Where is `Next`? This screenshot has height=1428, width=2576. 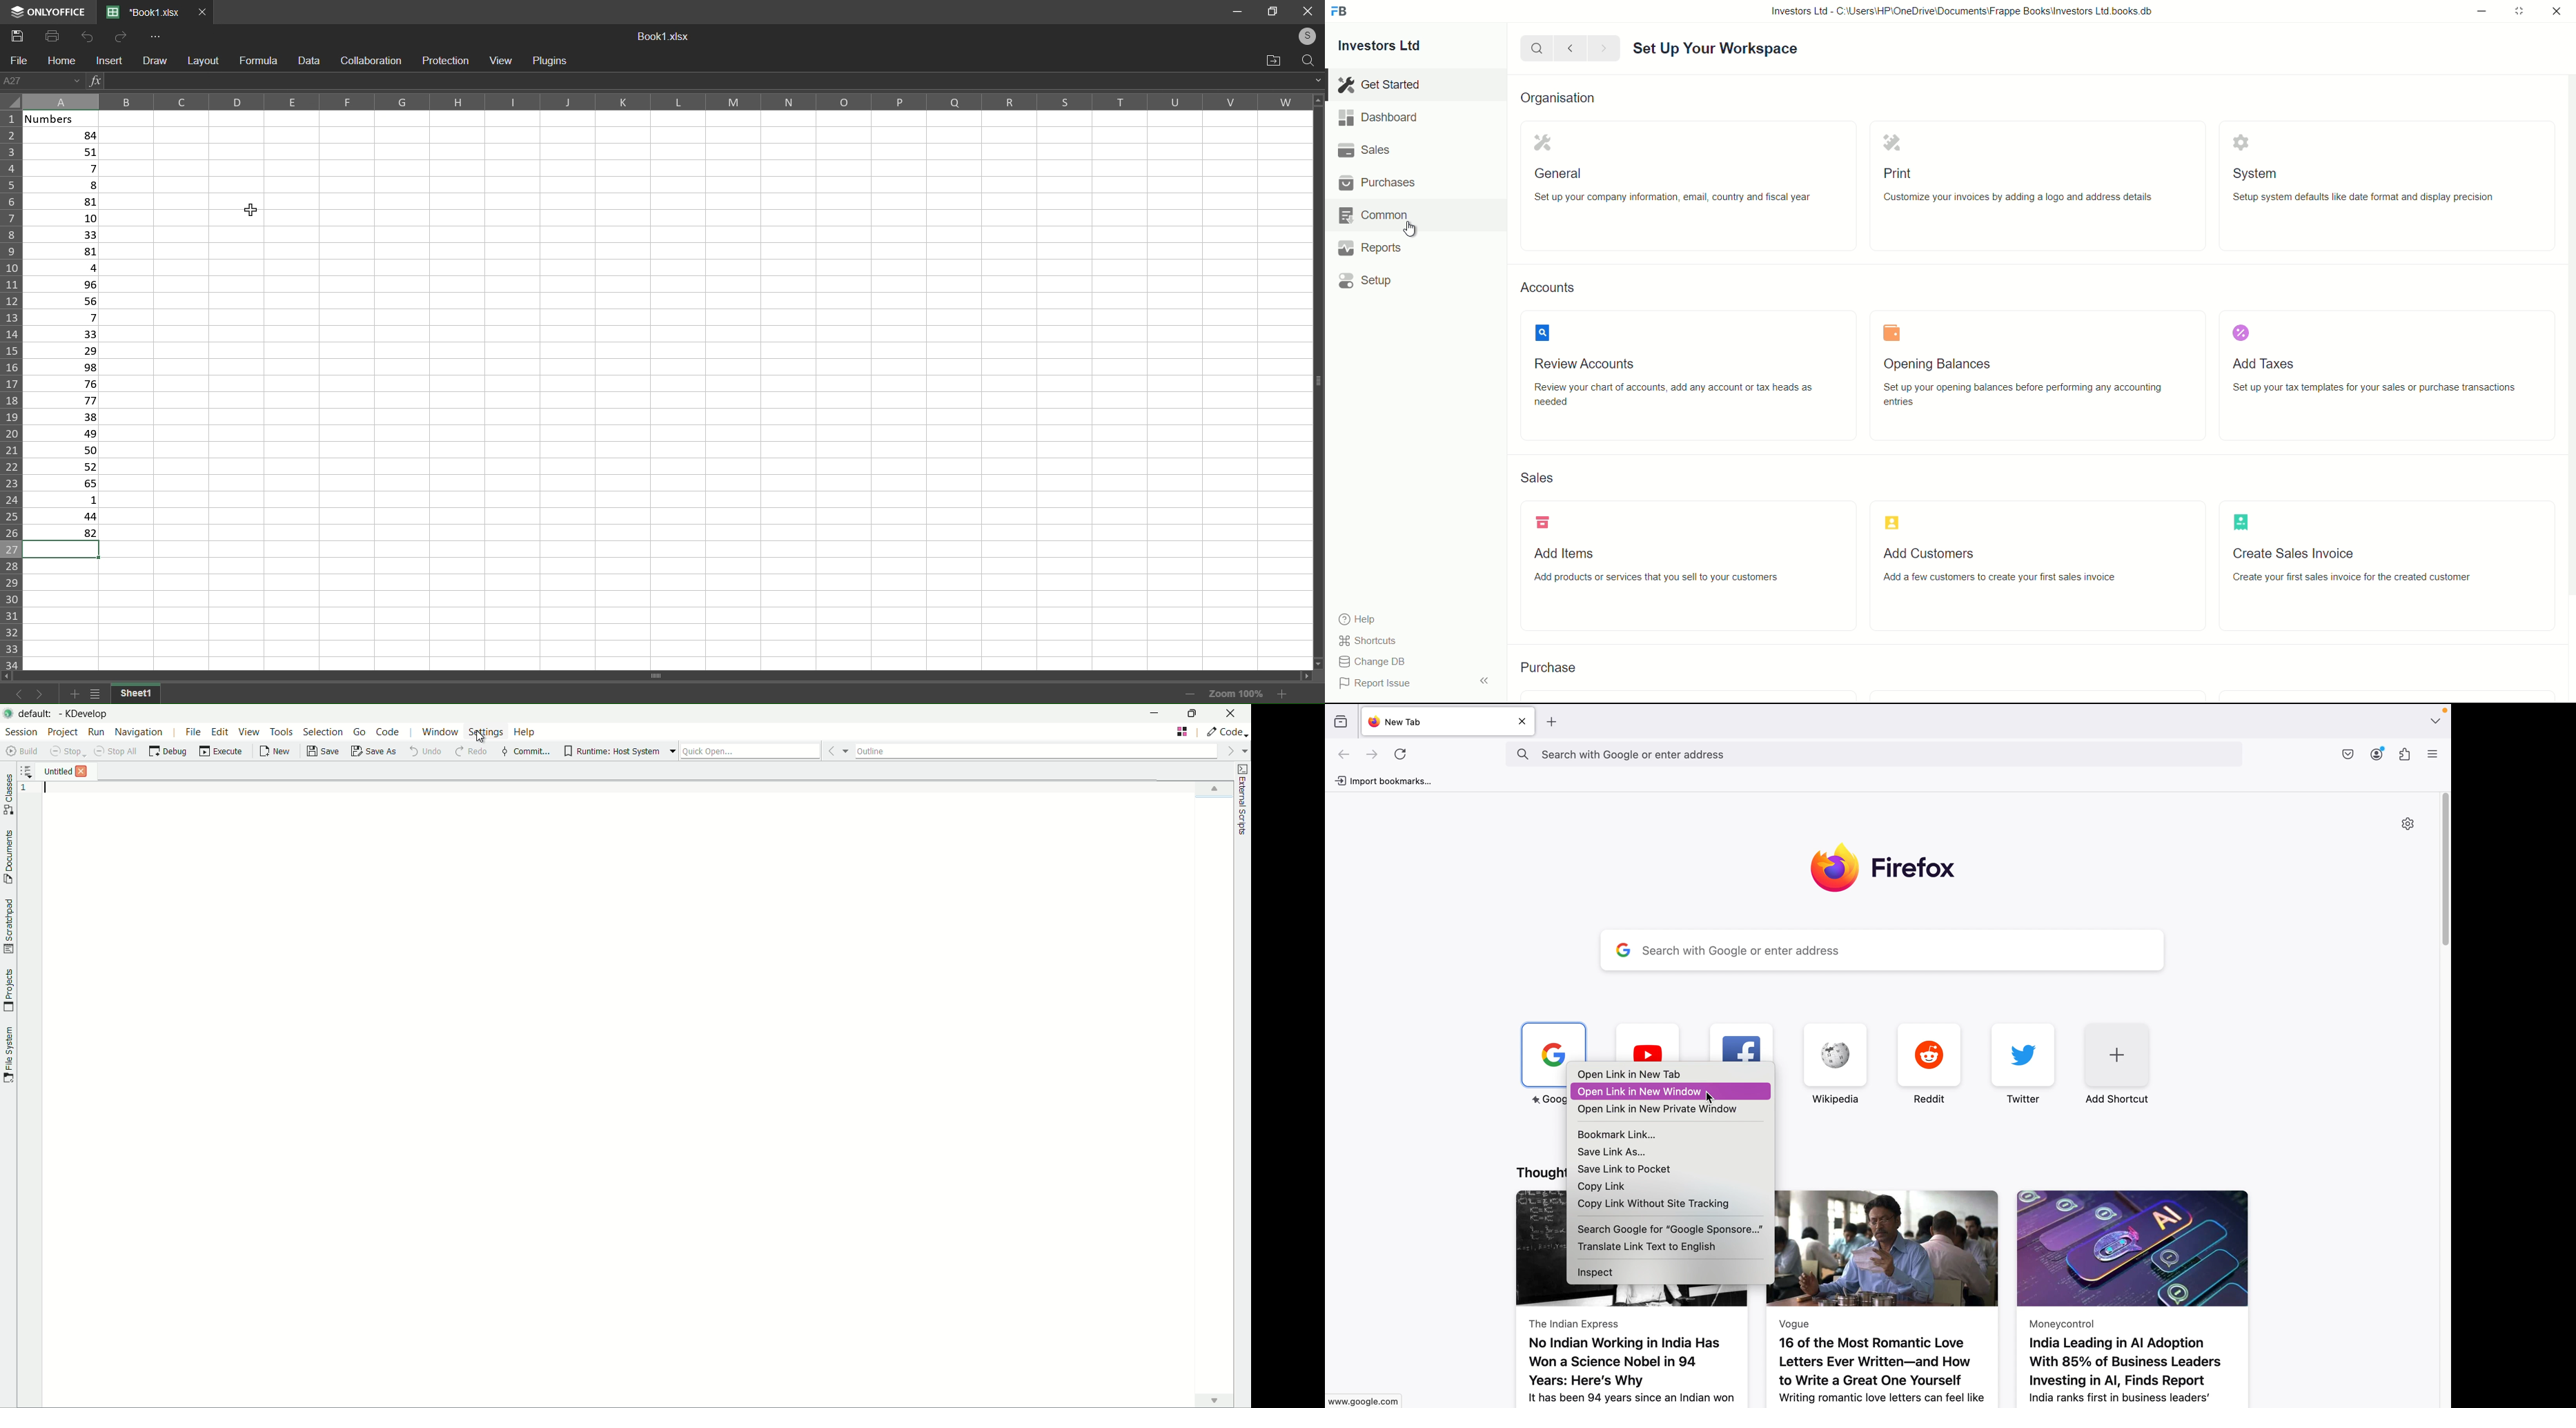
Next is located at coordinates (1601, 48).